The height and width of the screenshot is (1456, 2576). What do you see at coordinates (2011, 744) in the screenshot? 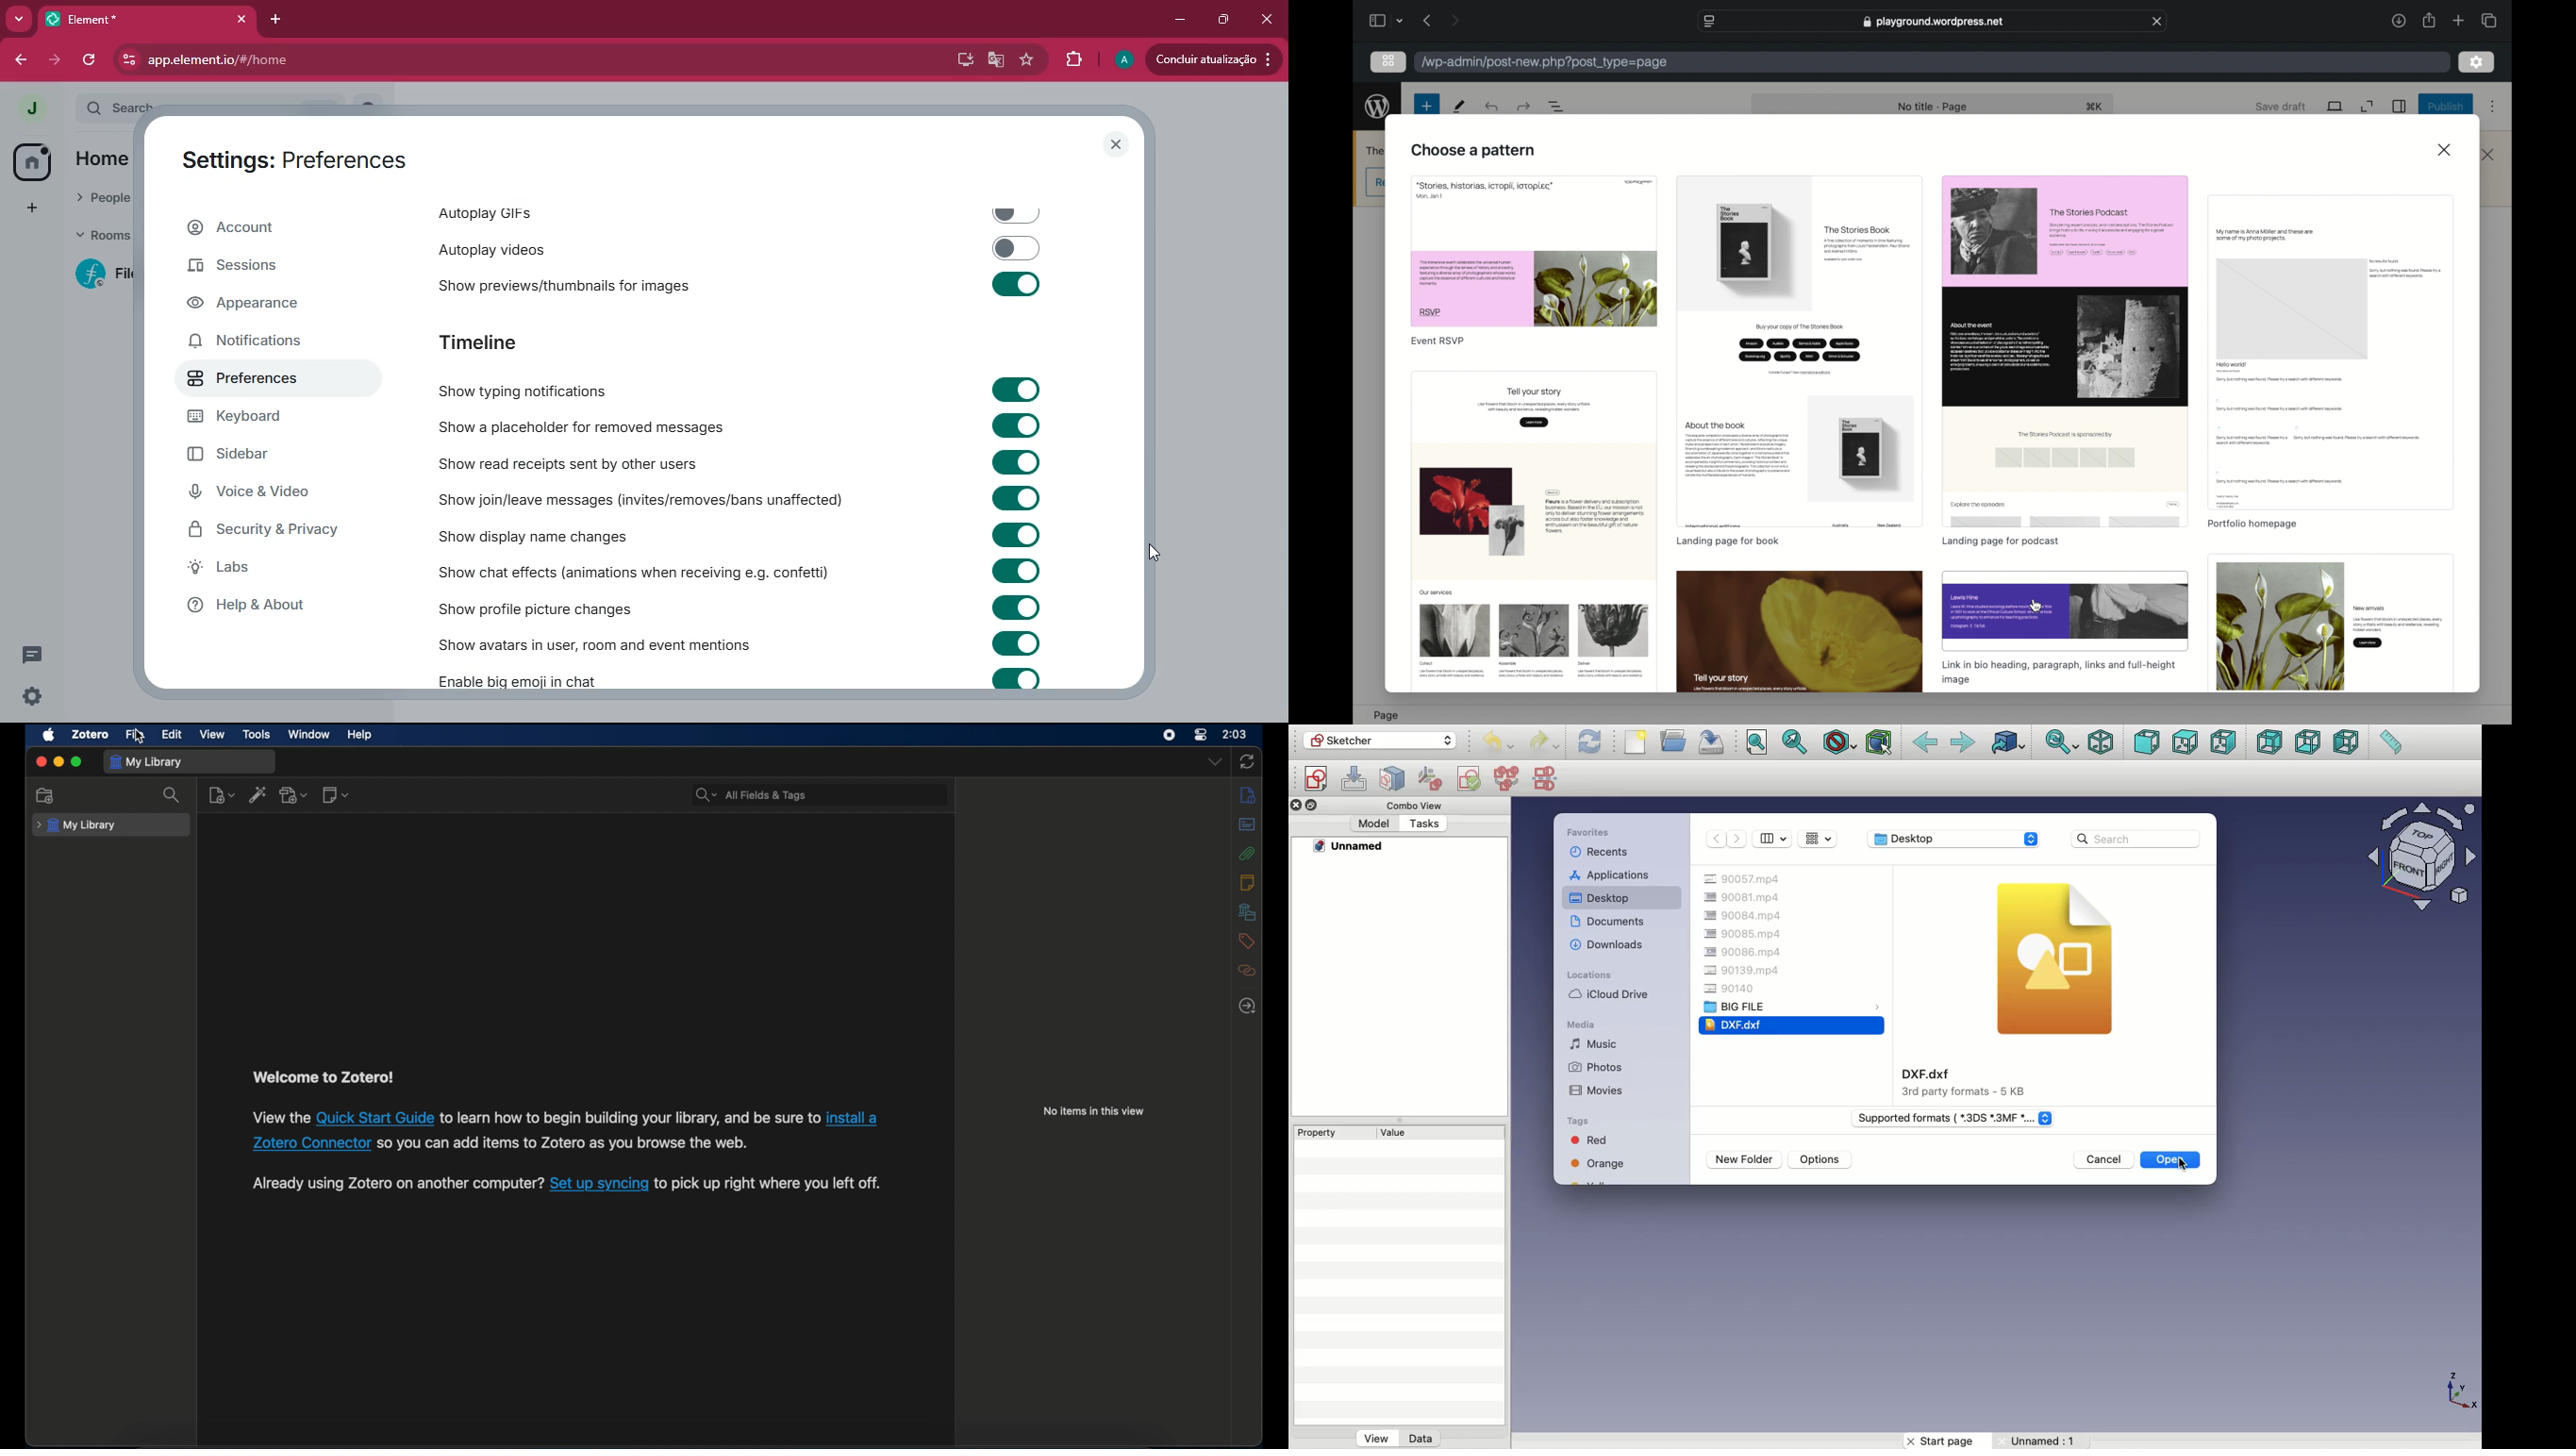
I see `Go to linked object` at bounding box center [2011, 744].